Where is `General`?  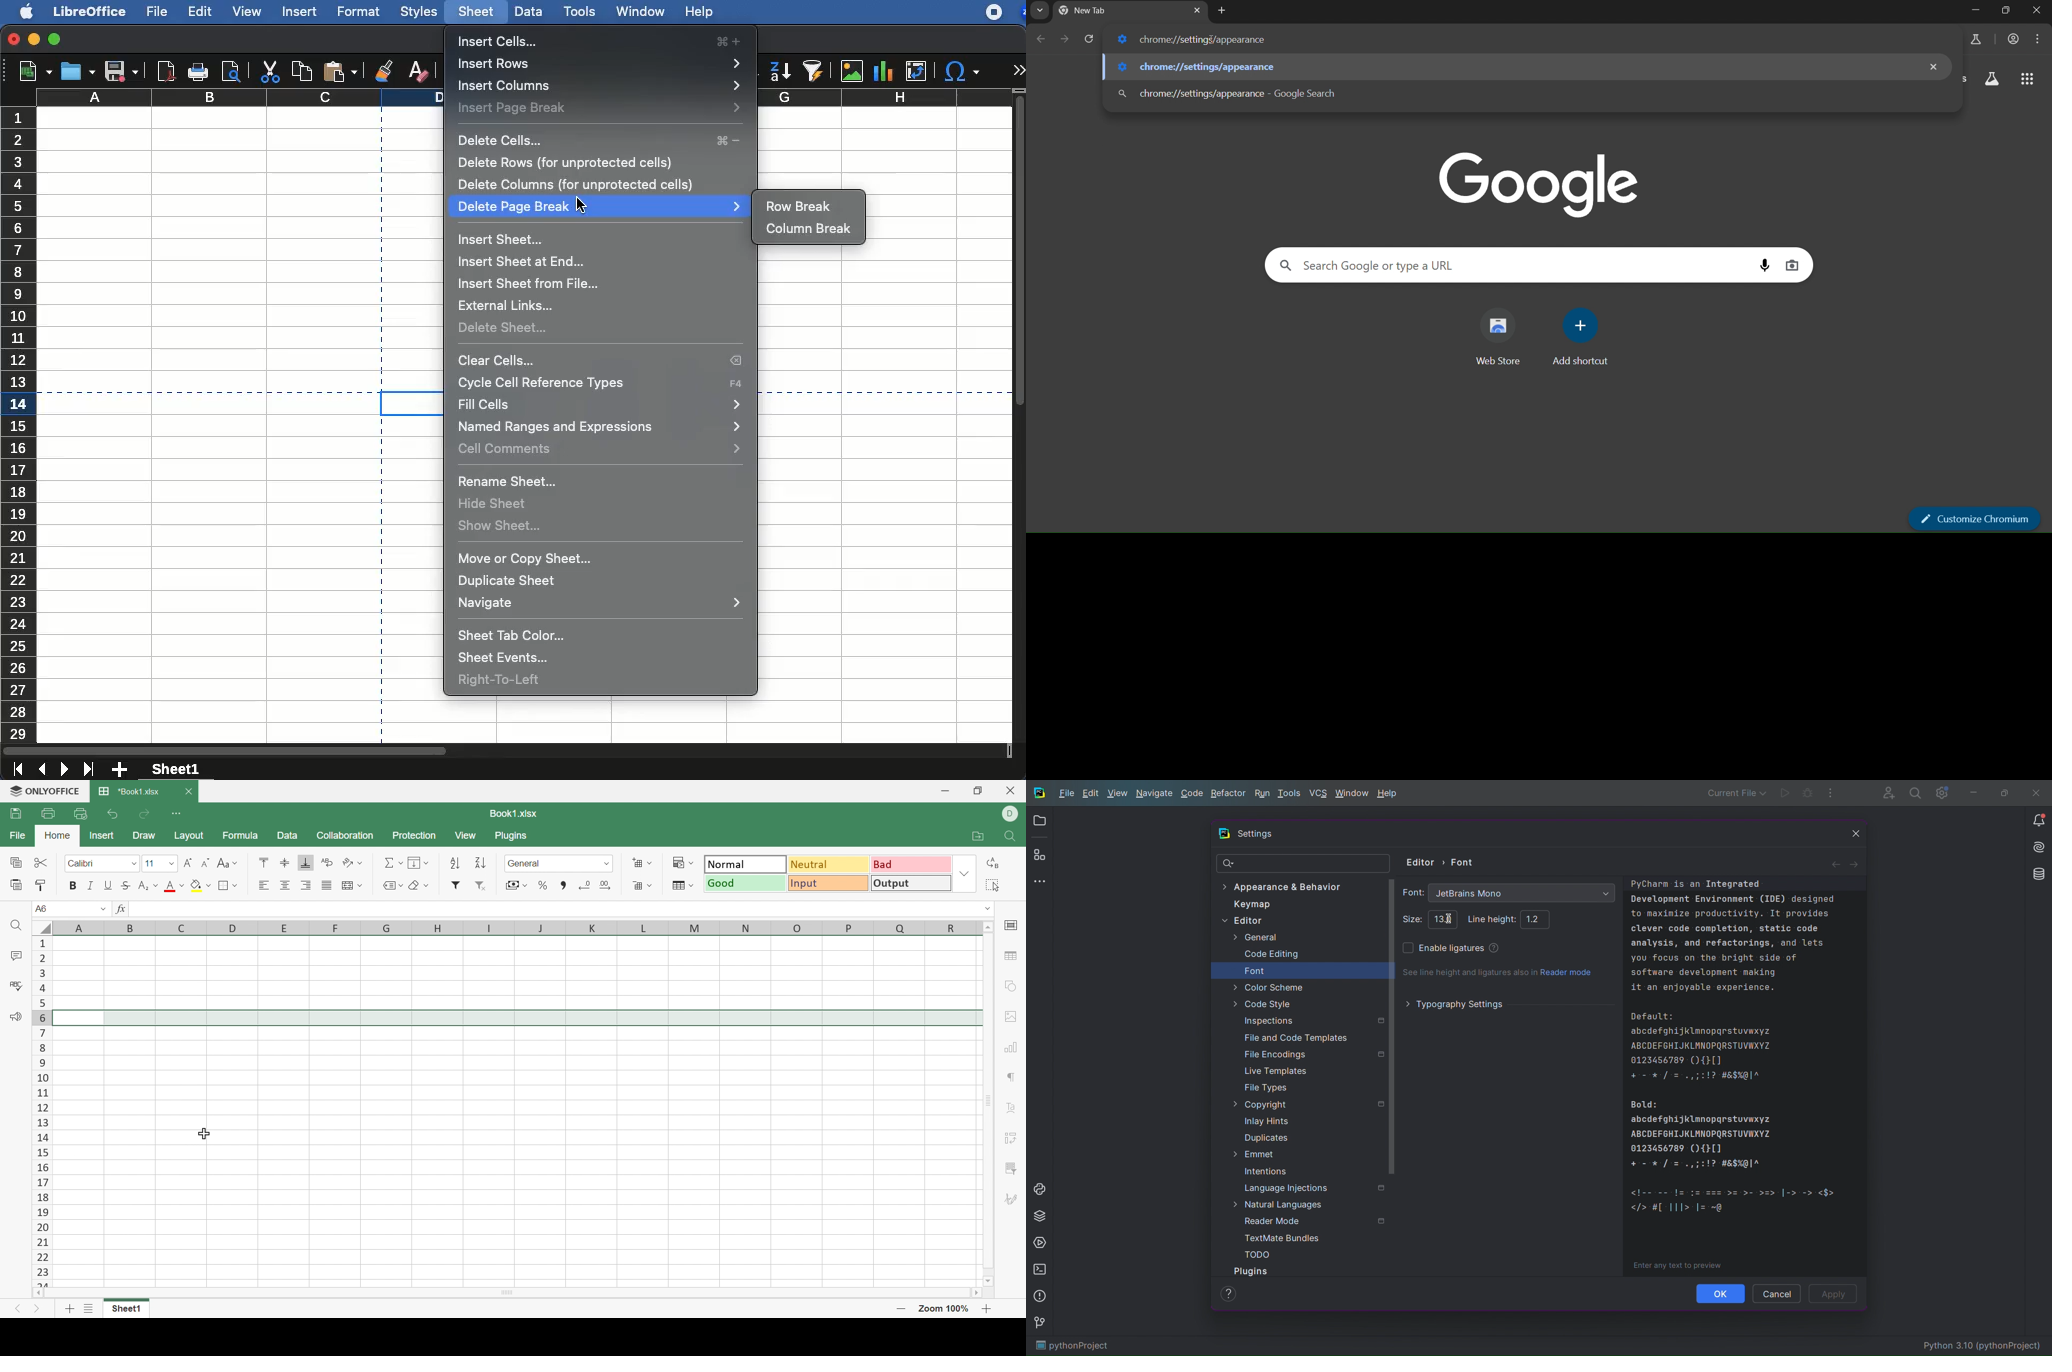 General is located at coordinates (1255, 938).